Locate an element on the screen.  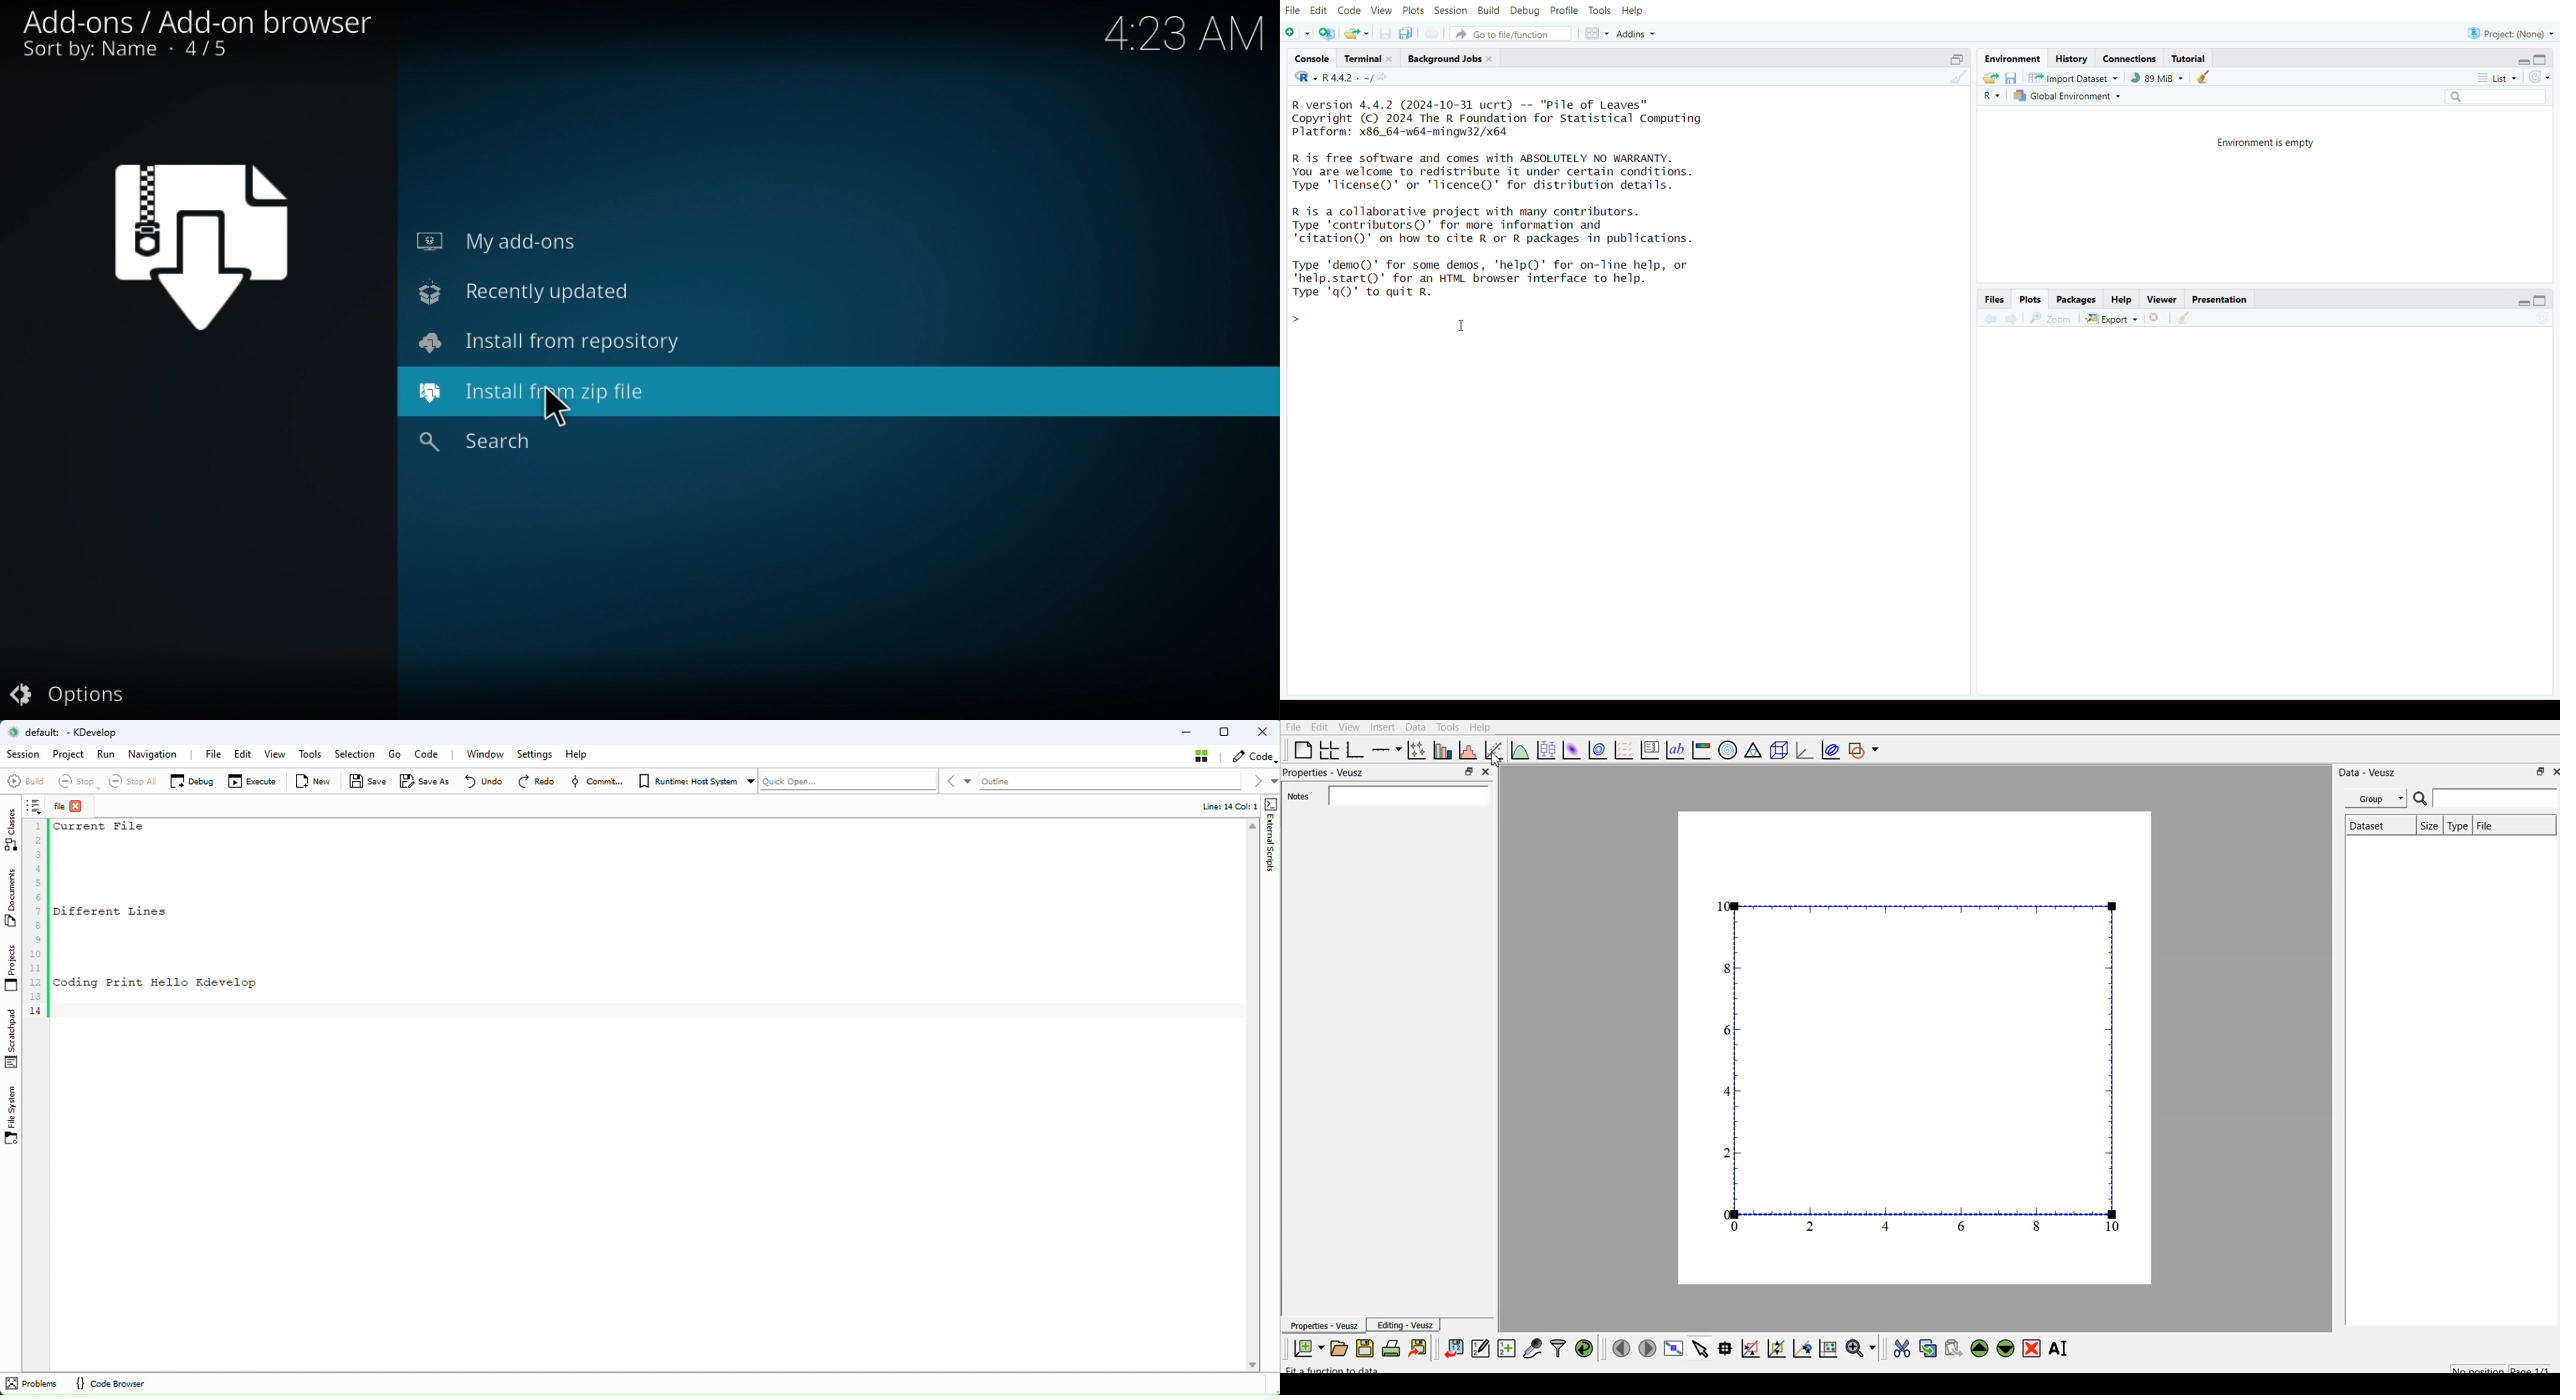
cursor is located at coordinates (550, 411).